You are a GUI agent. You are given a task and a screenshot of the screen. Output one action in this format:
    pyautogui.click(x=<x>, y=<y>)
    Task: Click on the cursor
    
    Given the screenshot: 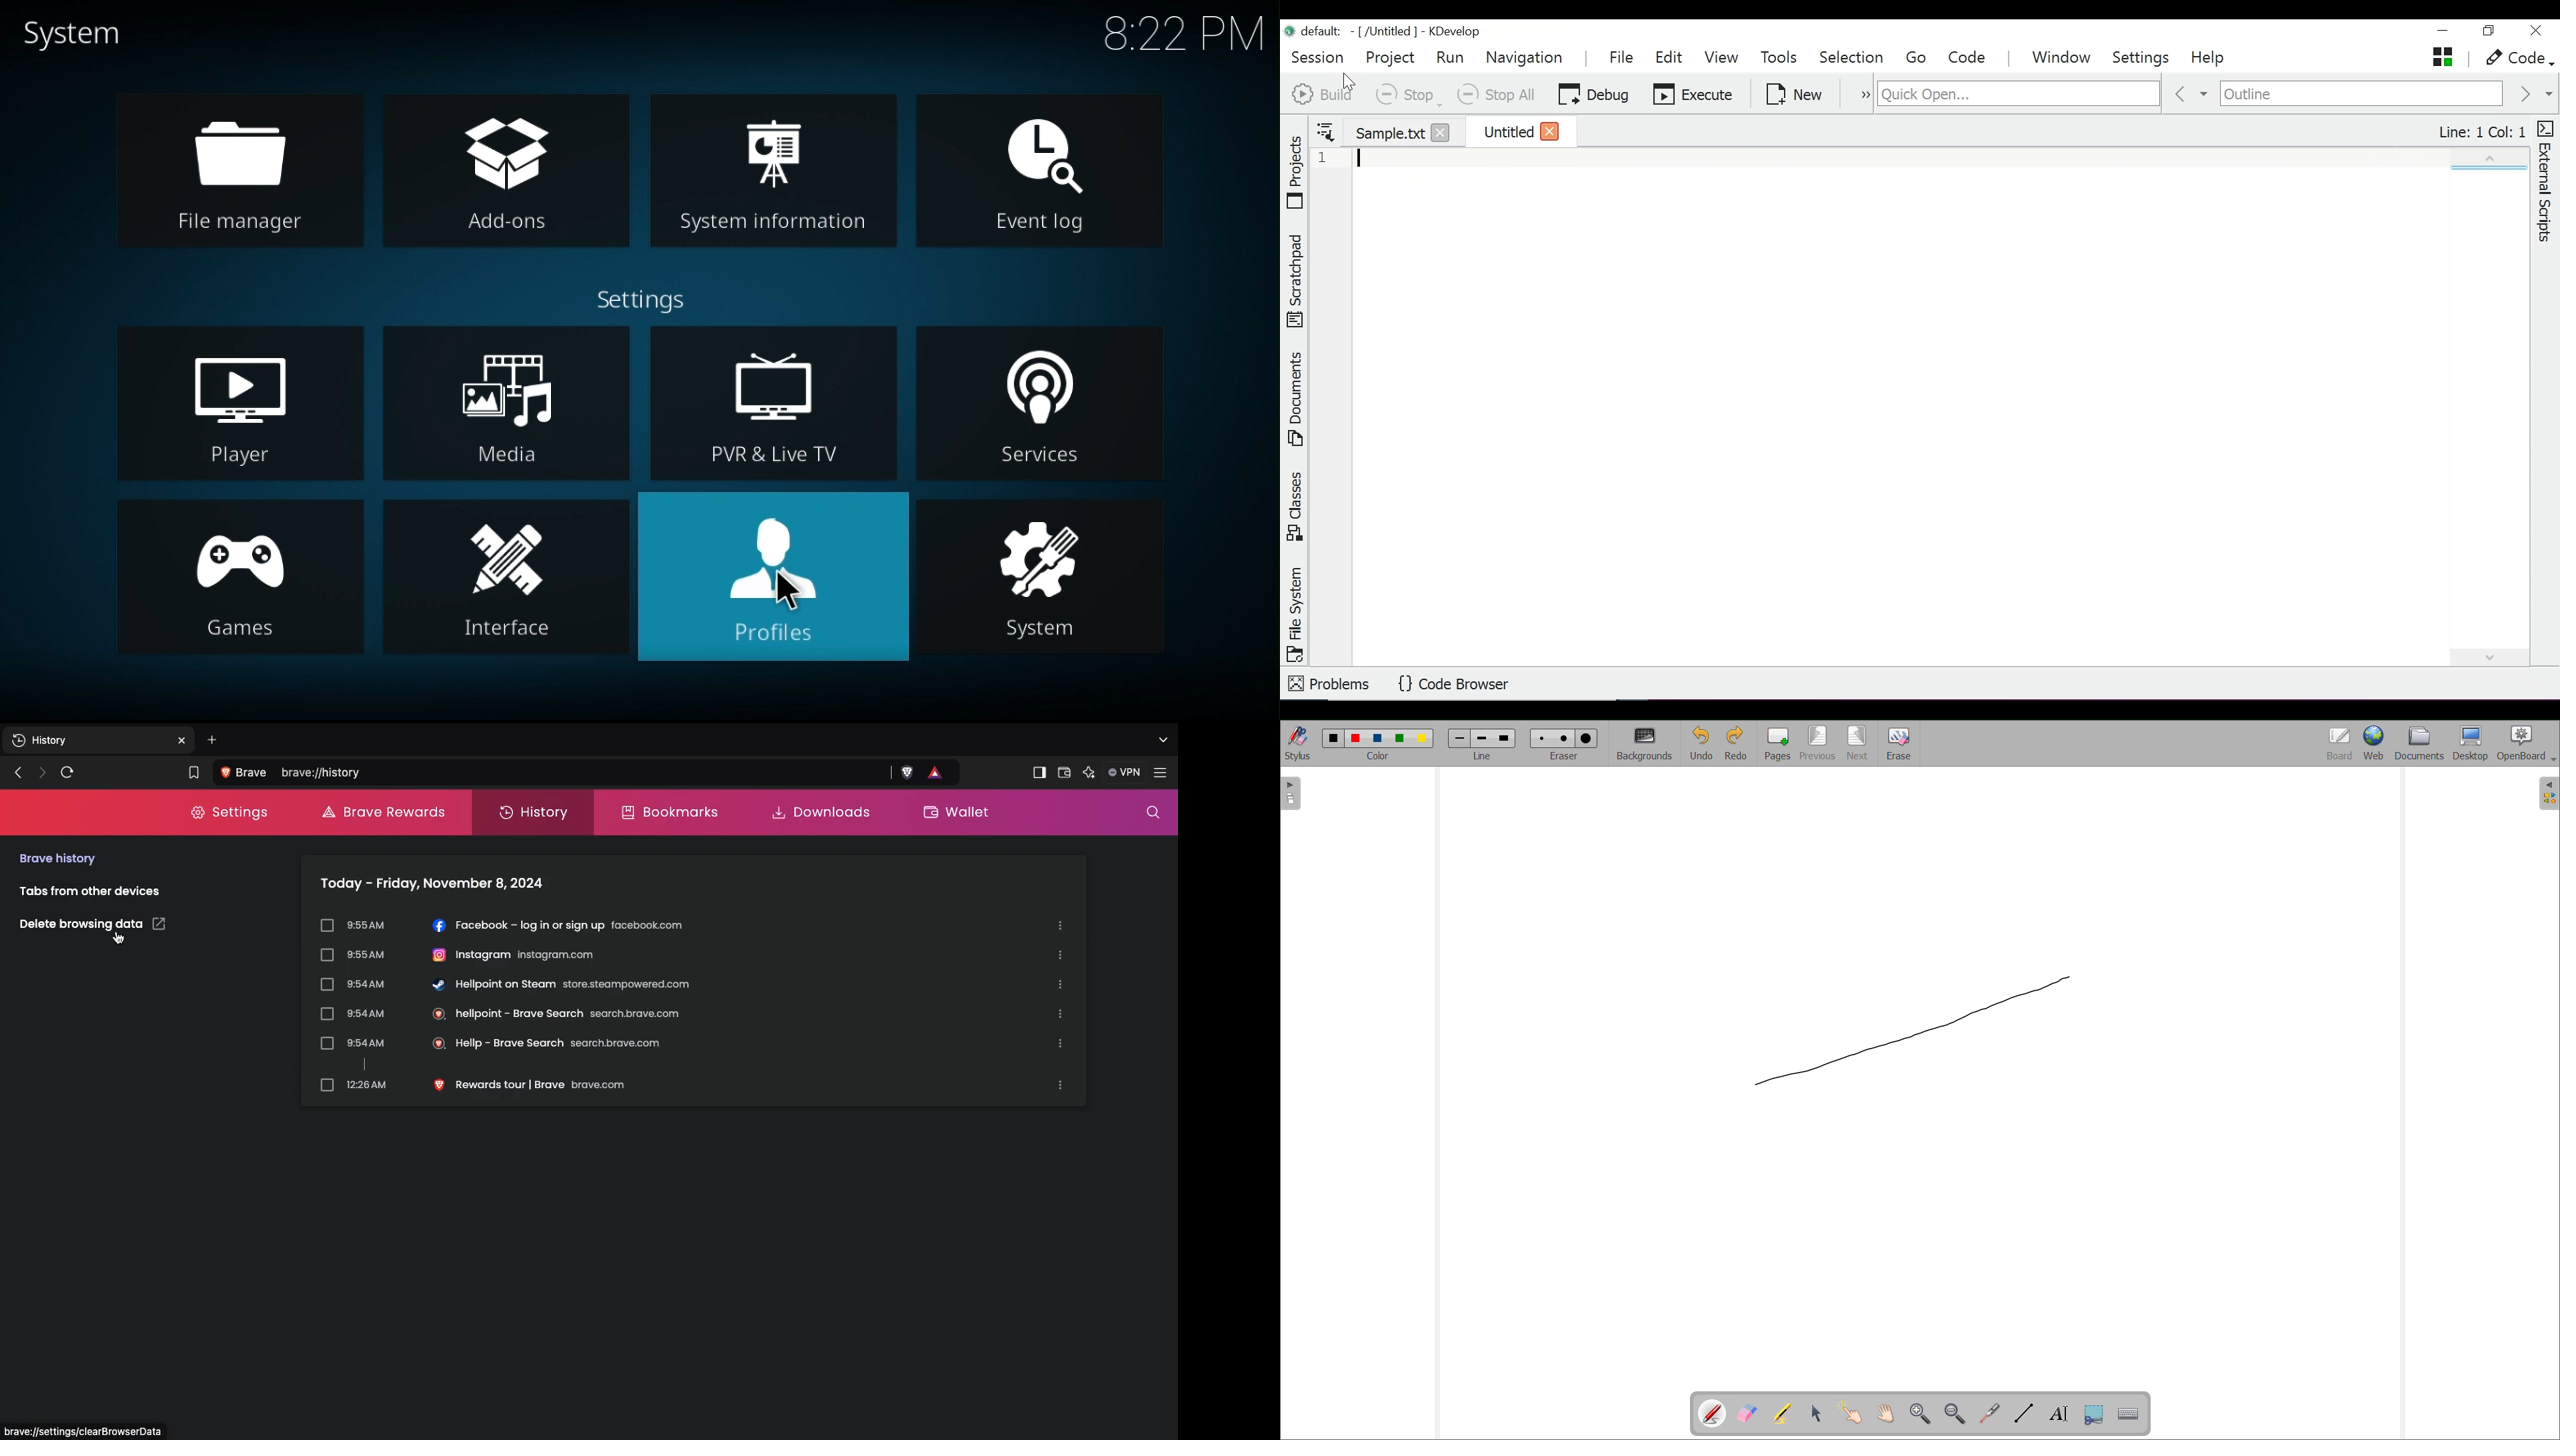 What is the action you would take?
    pyautogui.click(x=118, y=939)
    